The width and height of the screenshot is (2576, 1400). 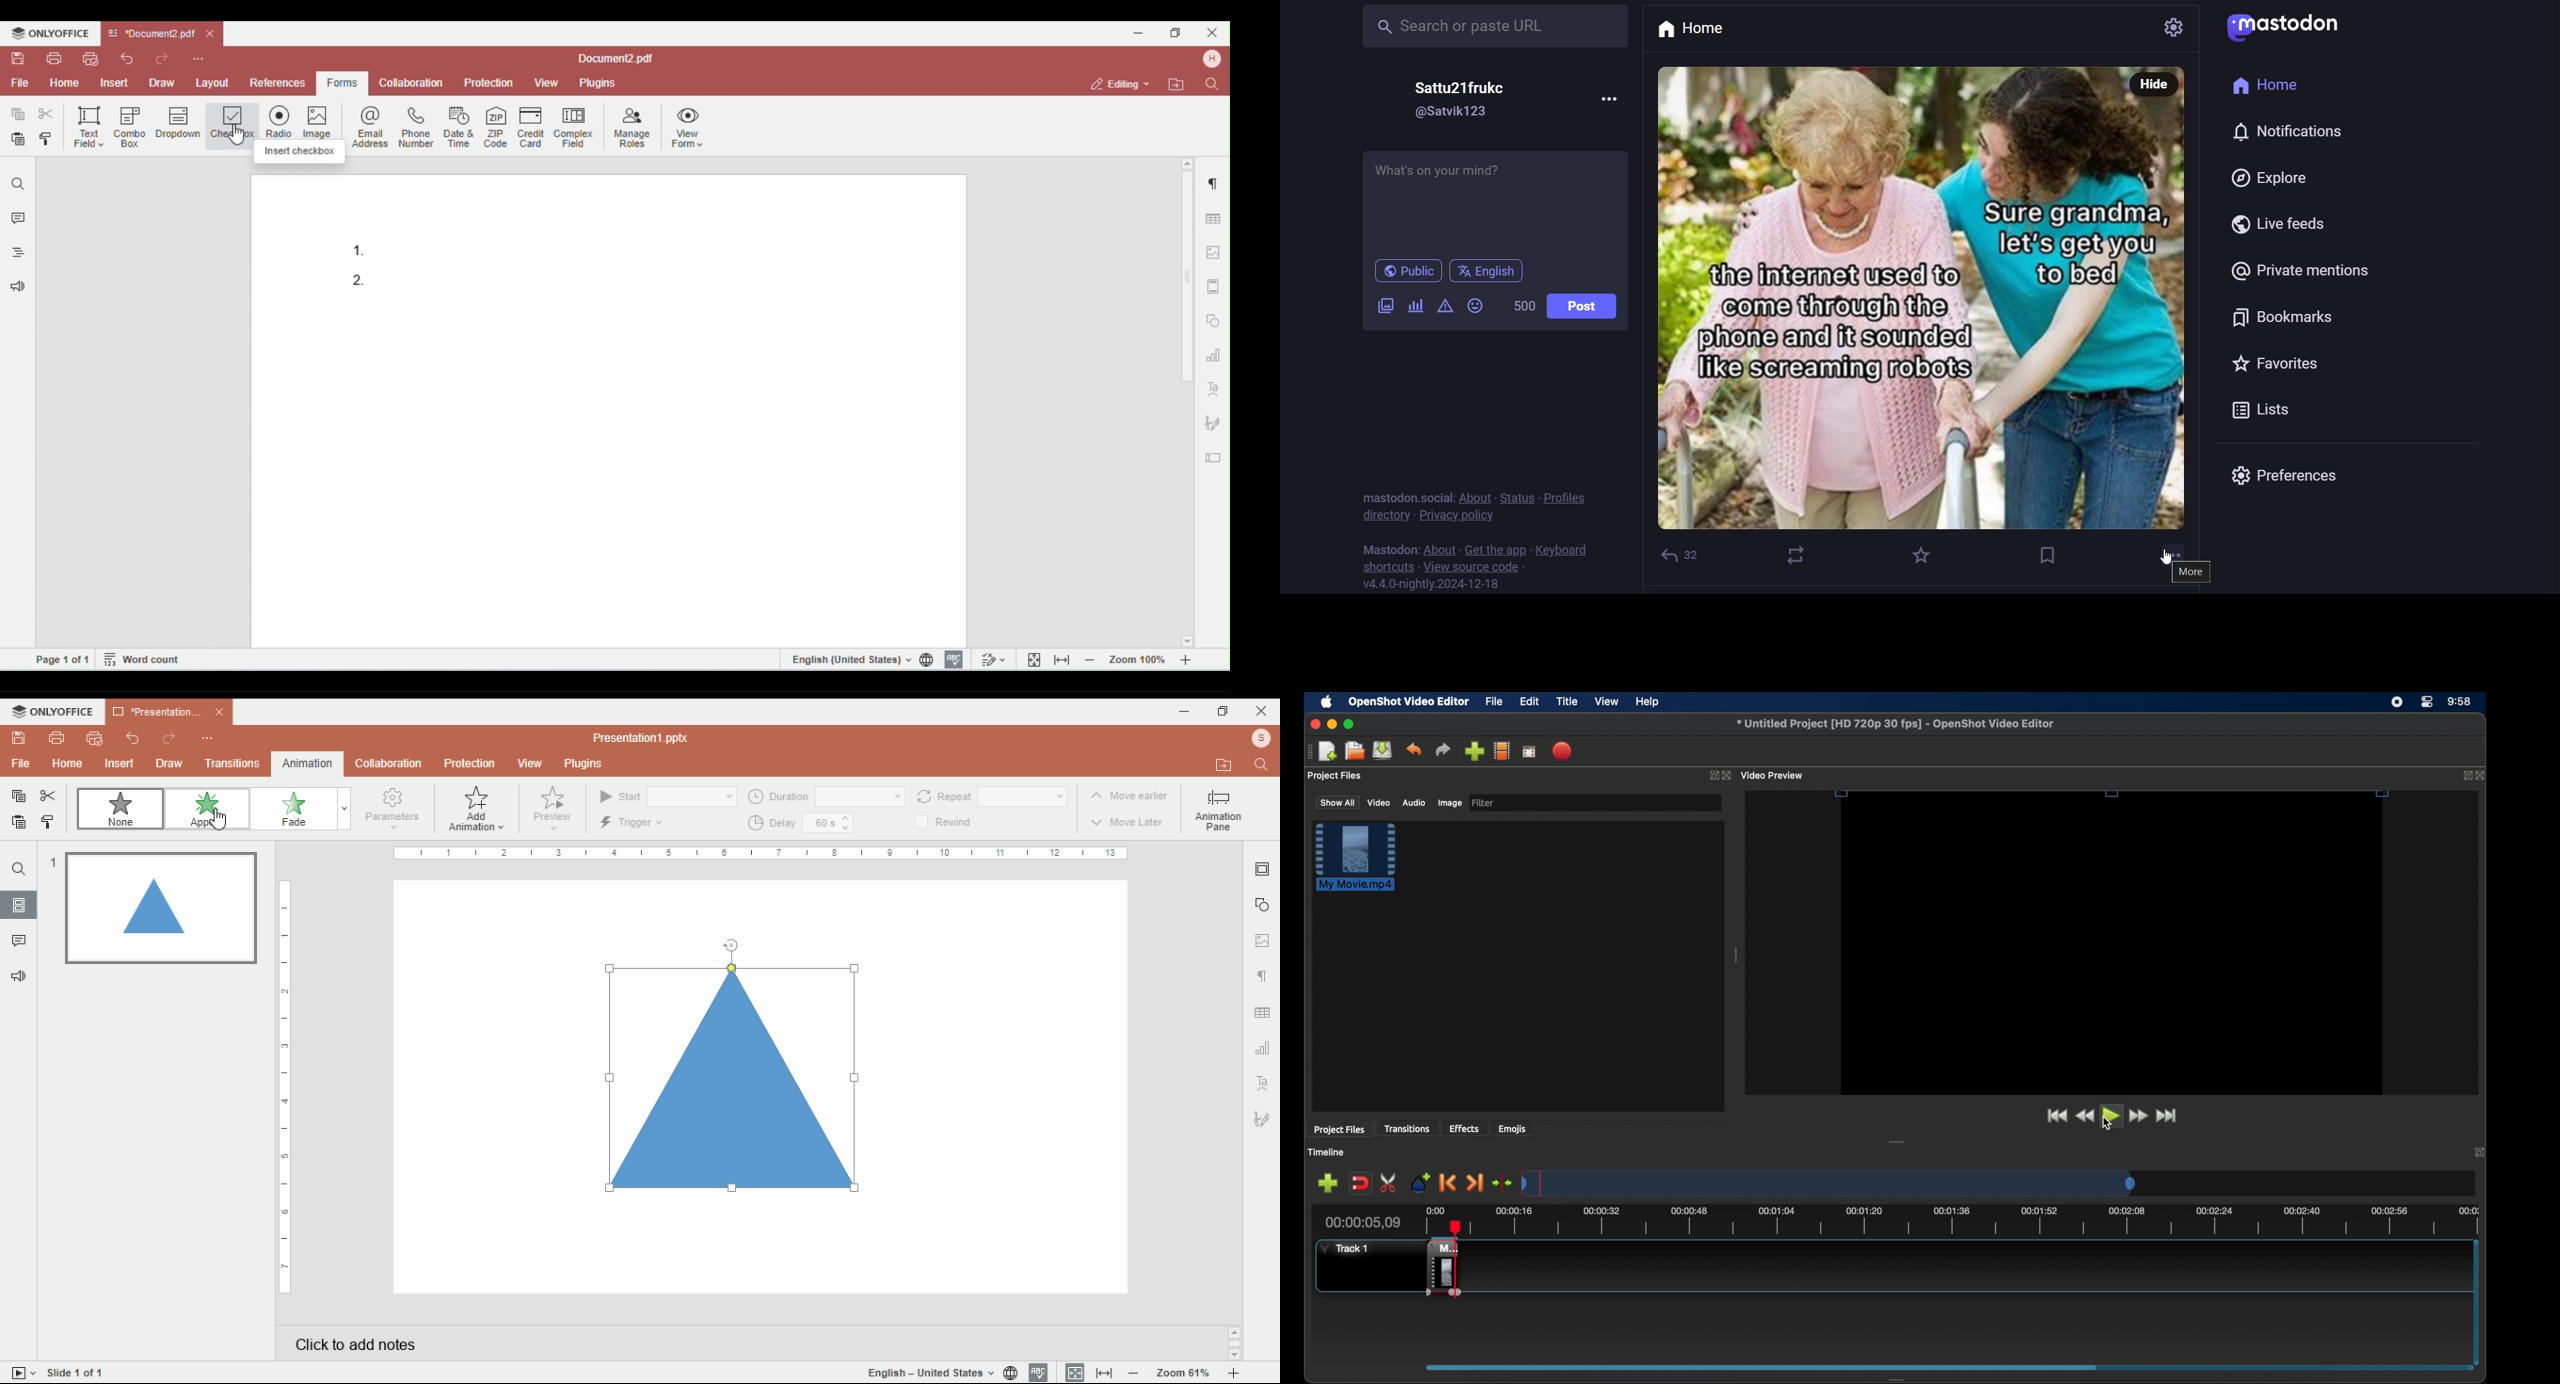 I want to click on logo, so click(x=2283, y=26).